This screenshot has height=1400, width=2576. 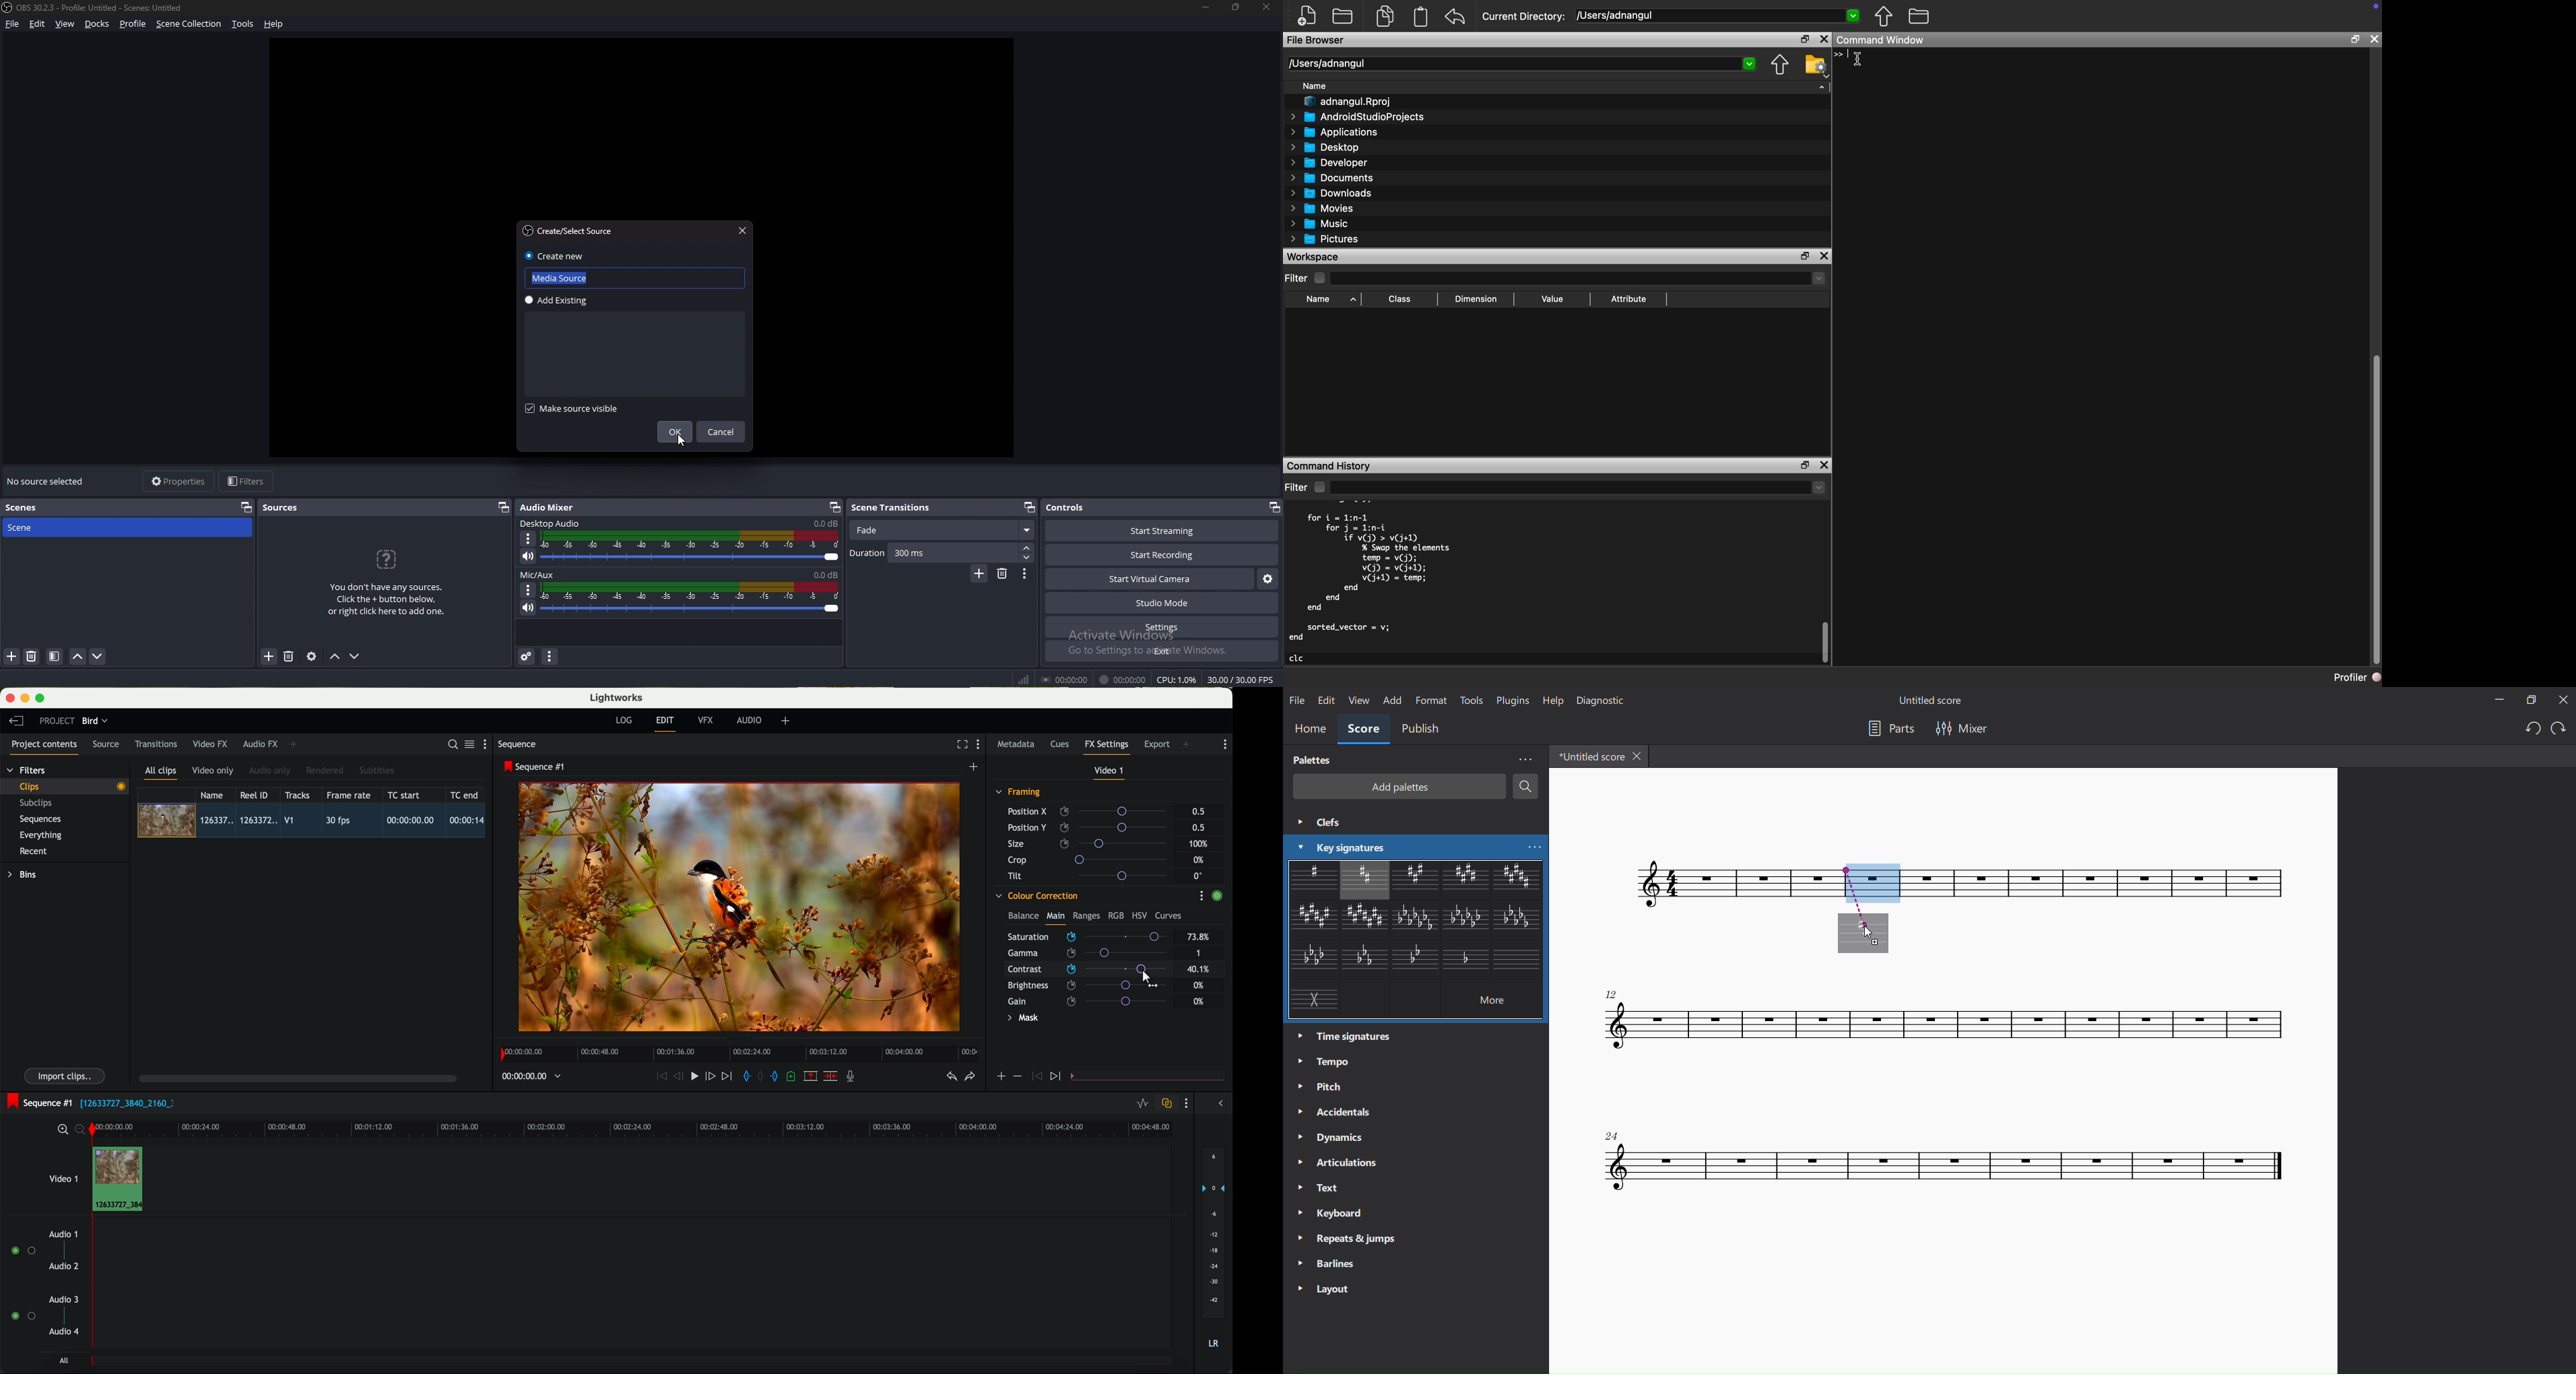 I want to click on settings, so click(x=1160, y=628).